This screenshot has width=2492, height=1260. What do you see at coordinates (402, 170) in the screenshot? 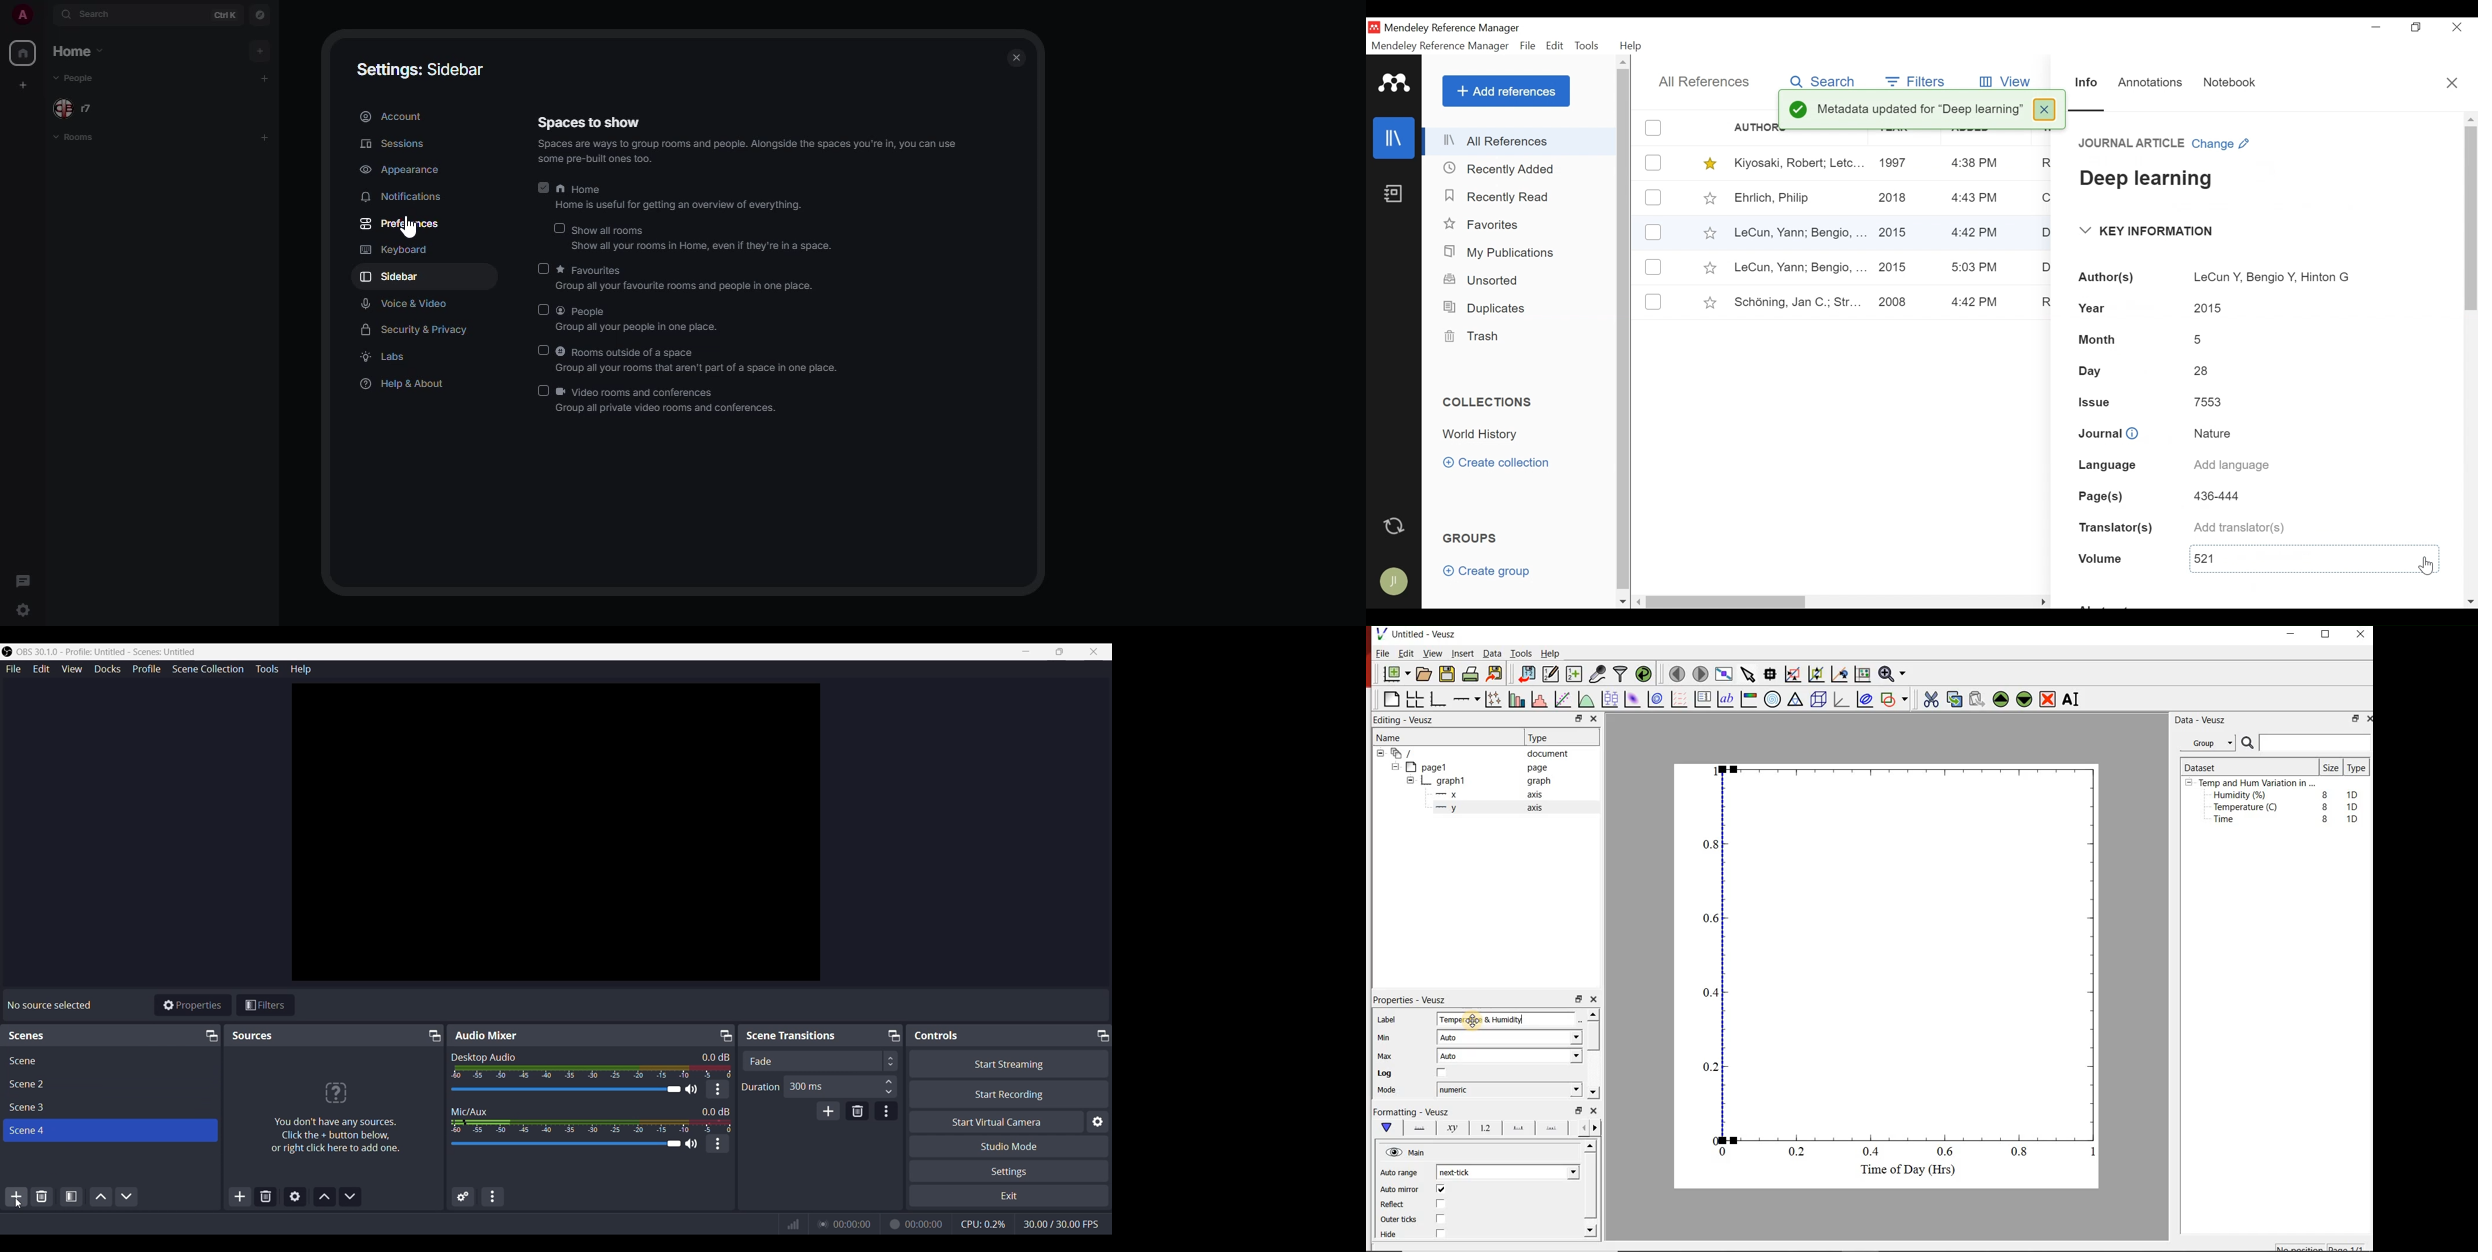
I see `appearance` at bounding box center [402, 170].